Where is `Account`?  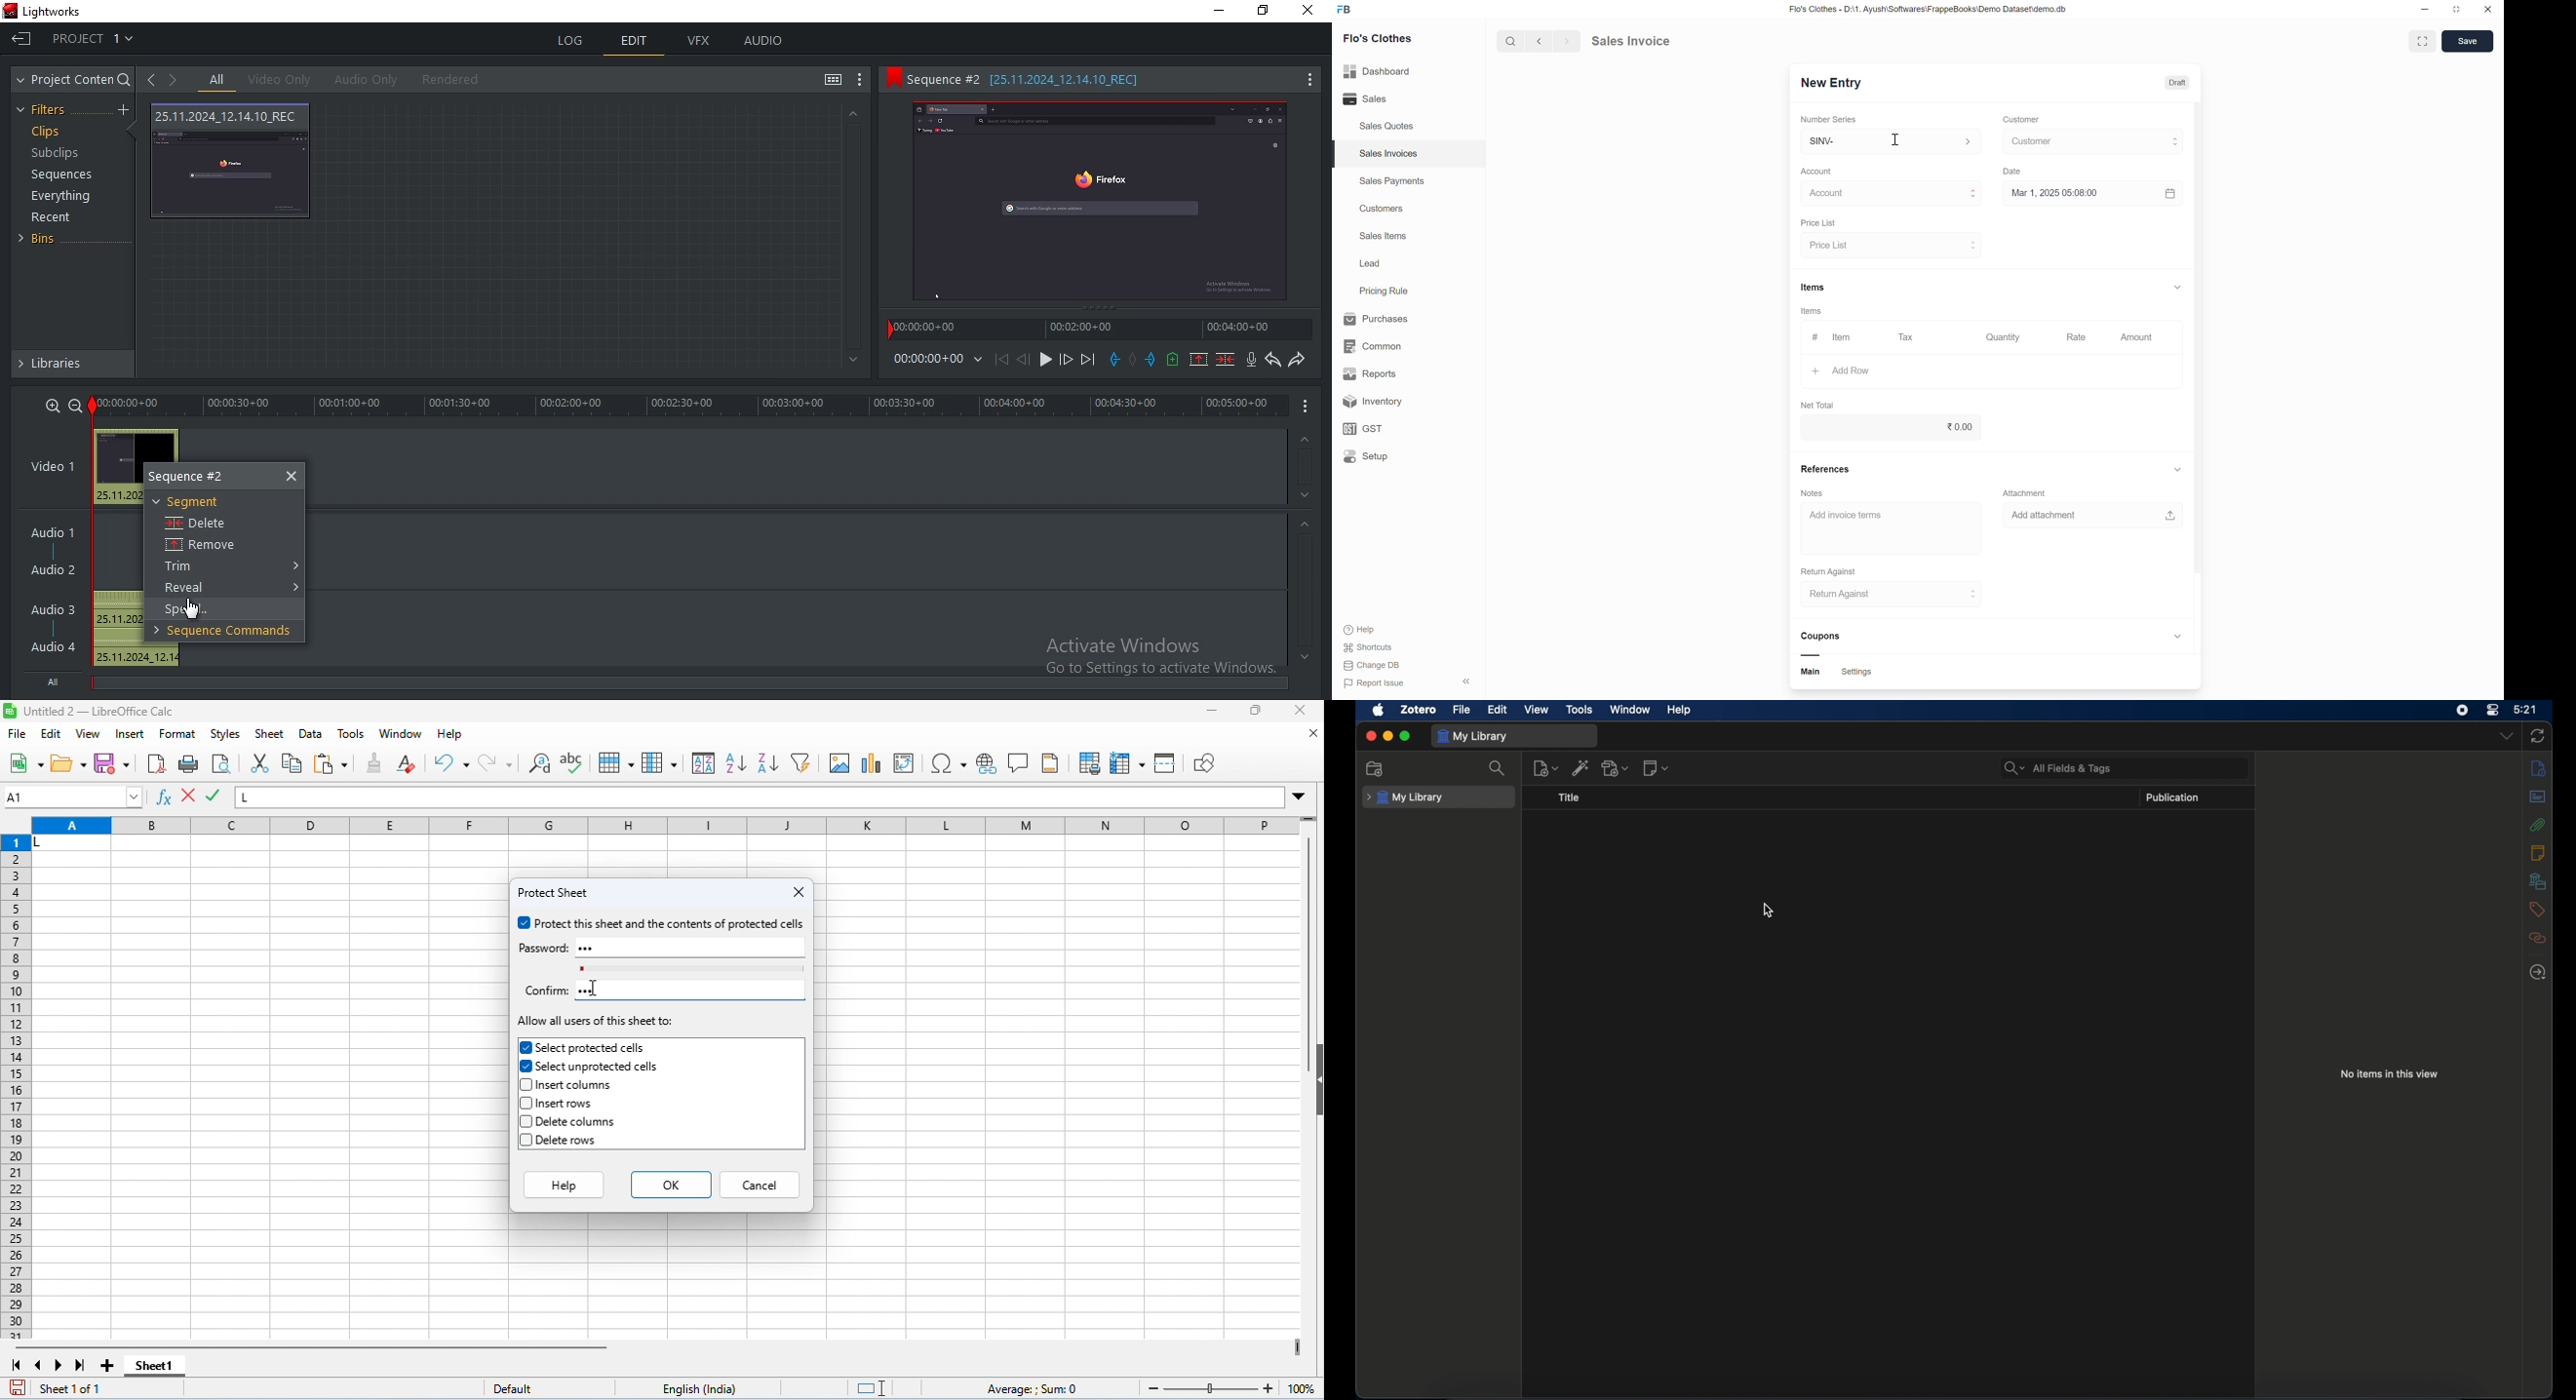 Account is located at coordinates (1818, 171).